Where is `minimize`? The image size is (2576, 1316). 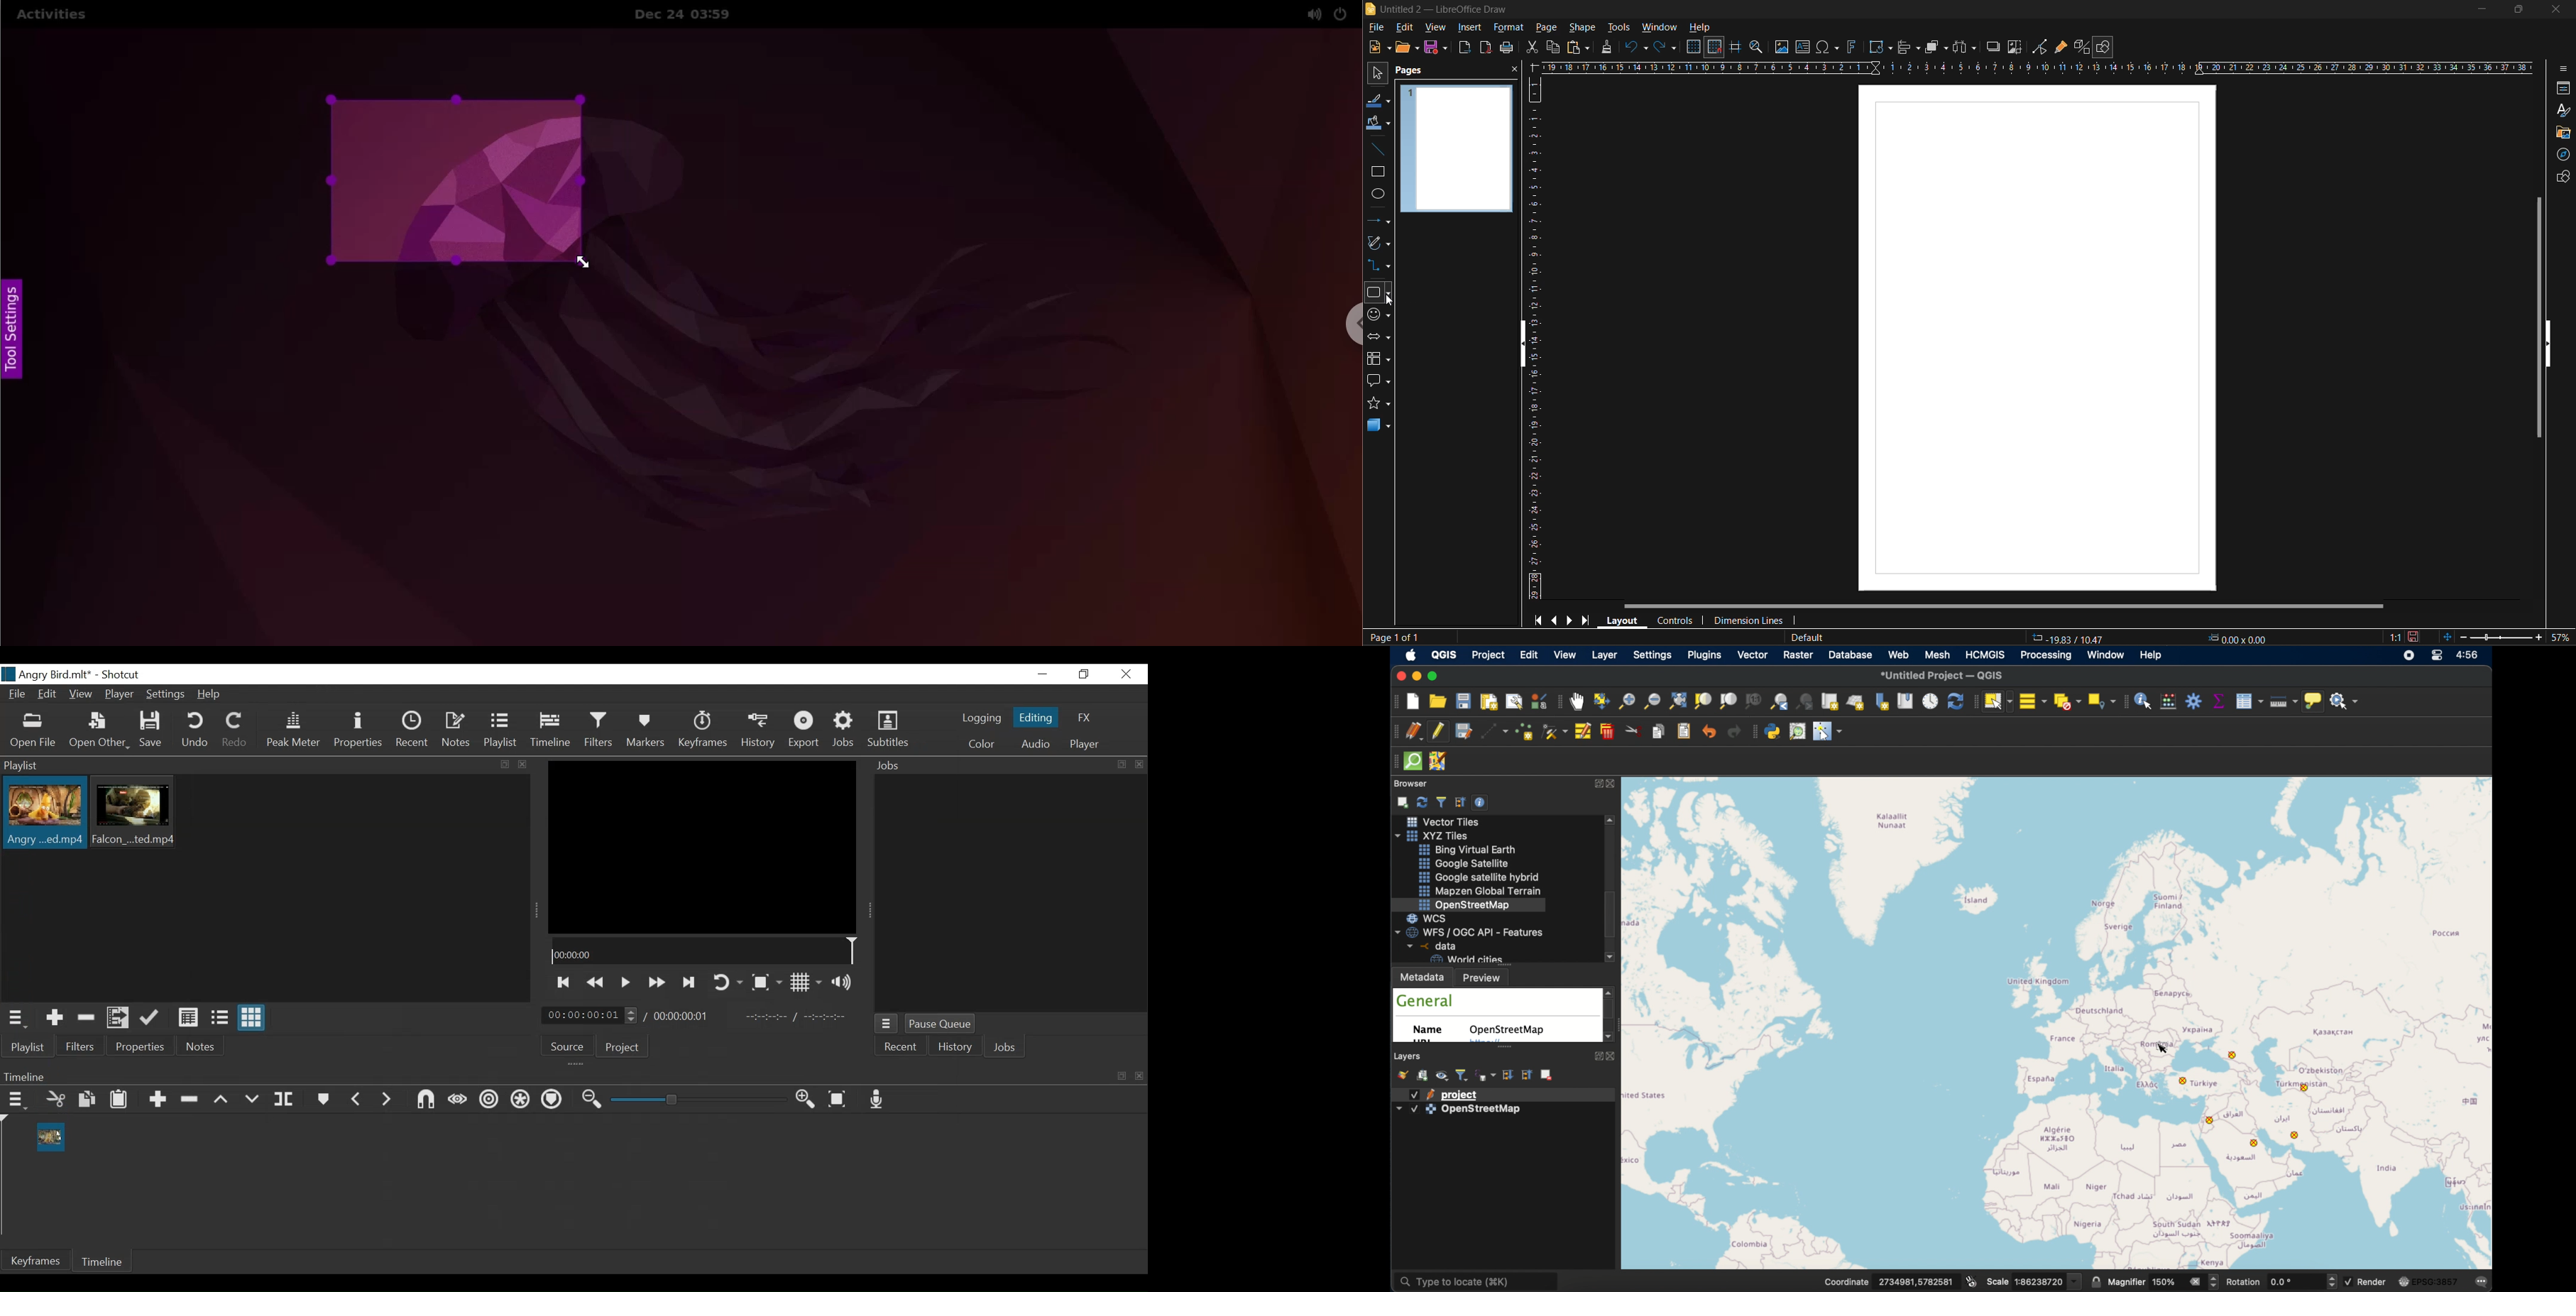
minimize is located at coordinates (1416, 677).